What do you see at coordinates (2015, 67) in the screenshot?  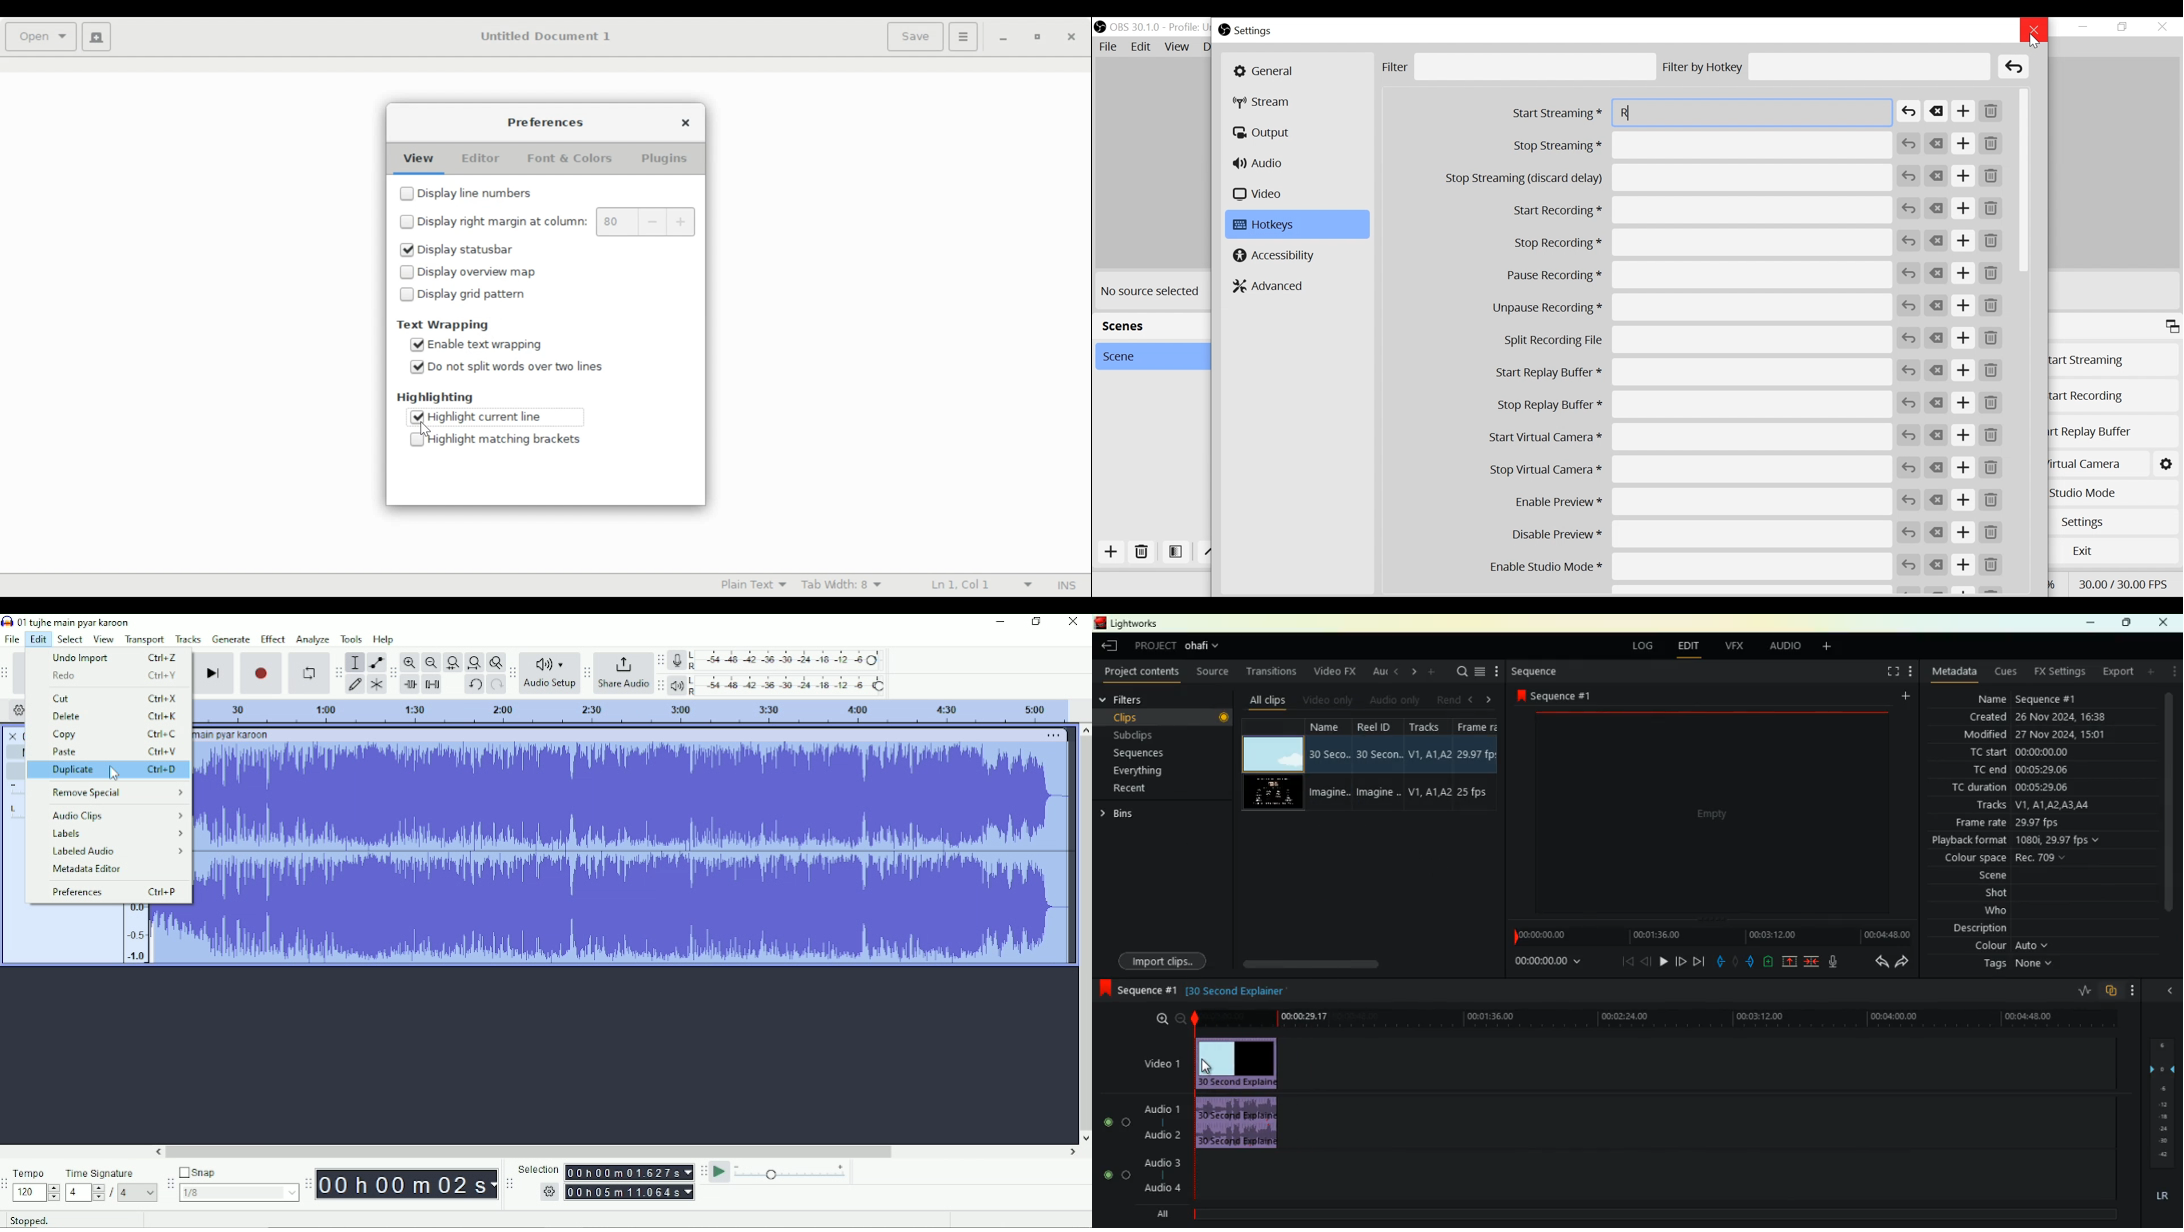 I see `Clear` at bounding box center [2015, 67].